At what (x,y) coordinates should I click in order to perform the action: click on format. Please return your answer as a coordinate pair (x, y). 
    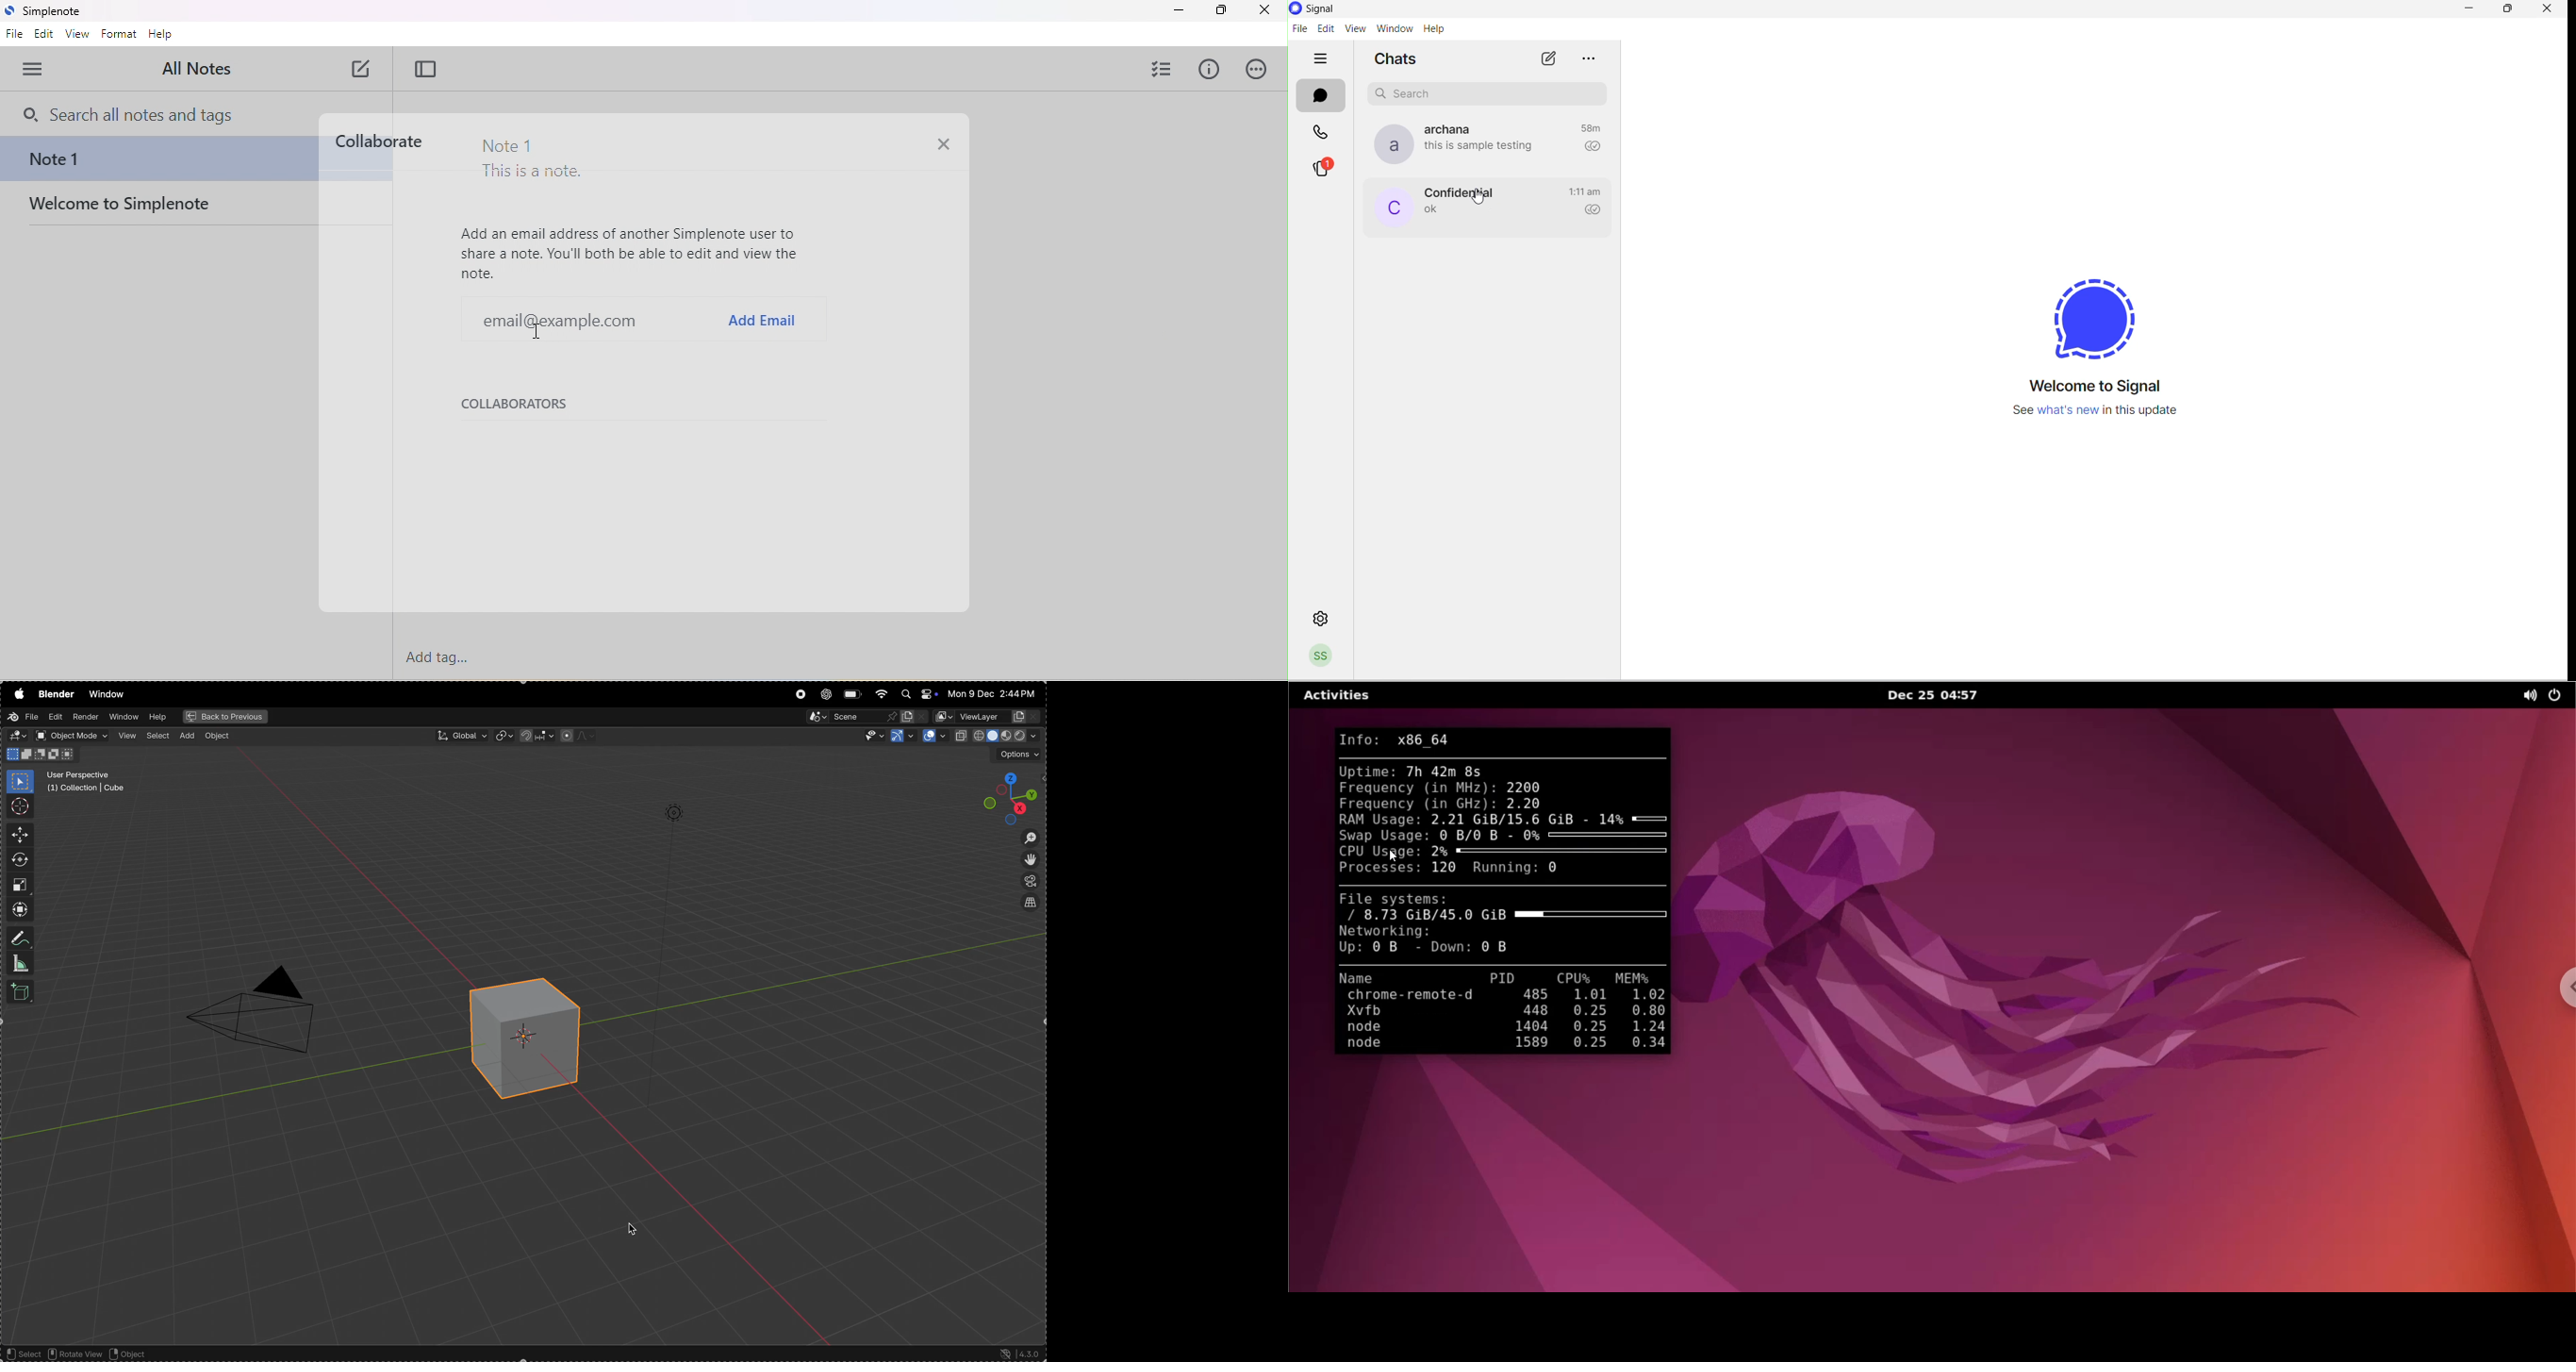
    Looking at the image, I should click on (119, 34).